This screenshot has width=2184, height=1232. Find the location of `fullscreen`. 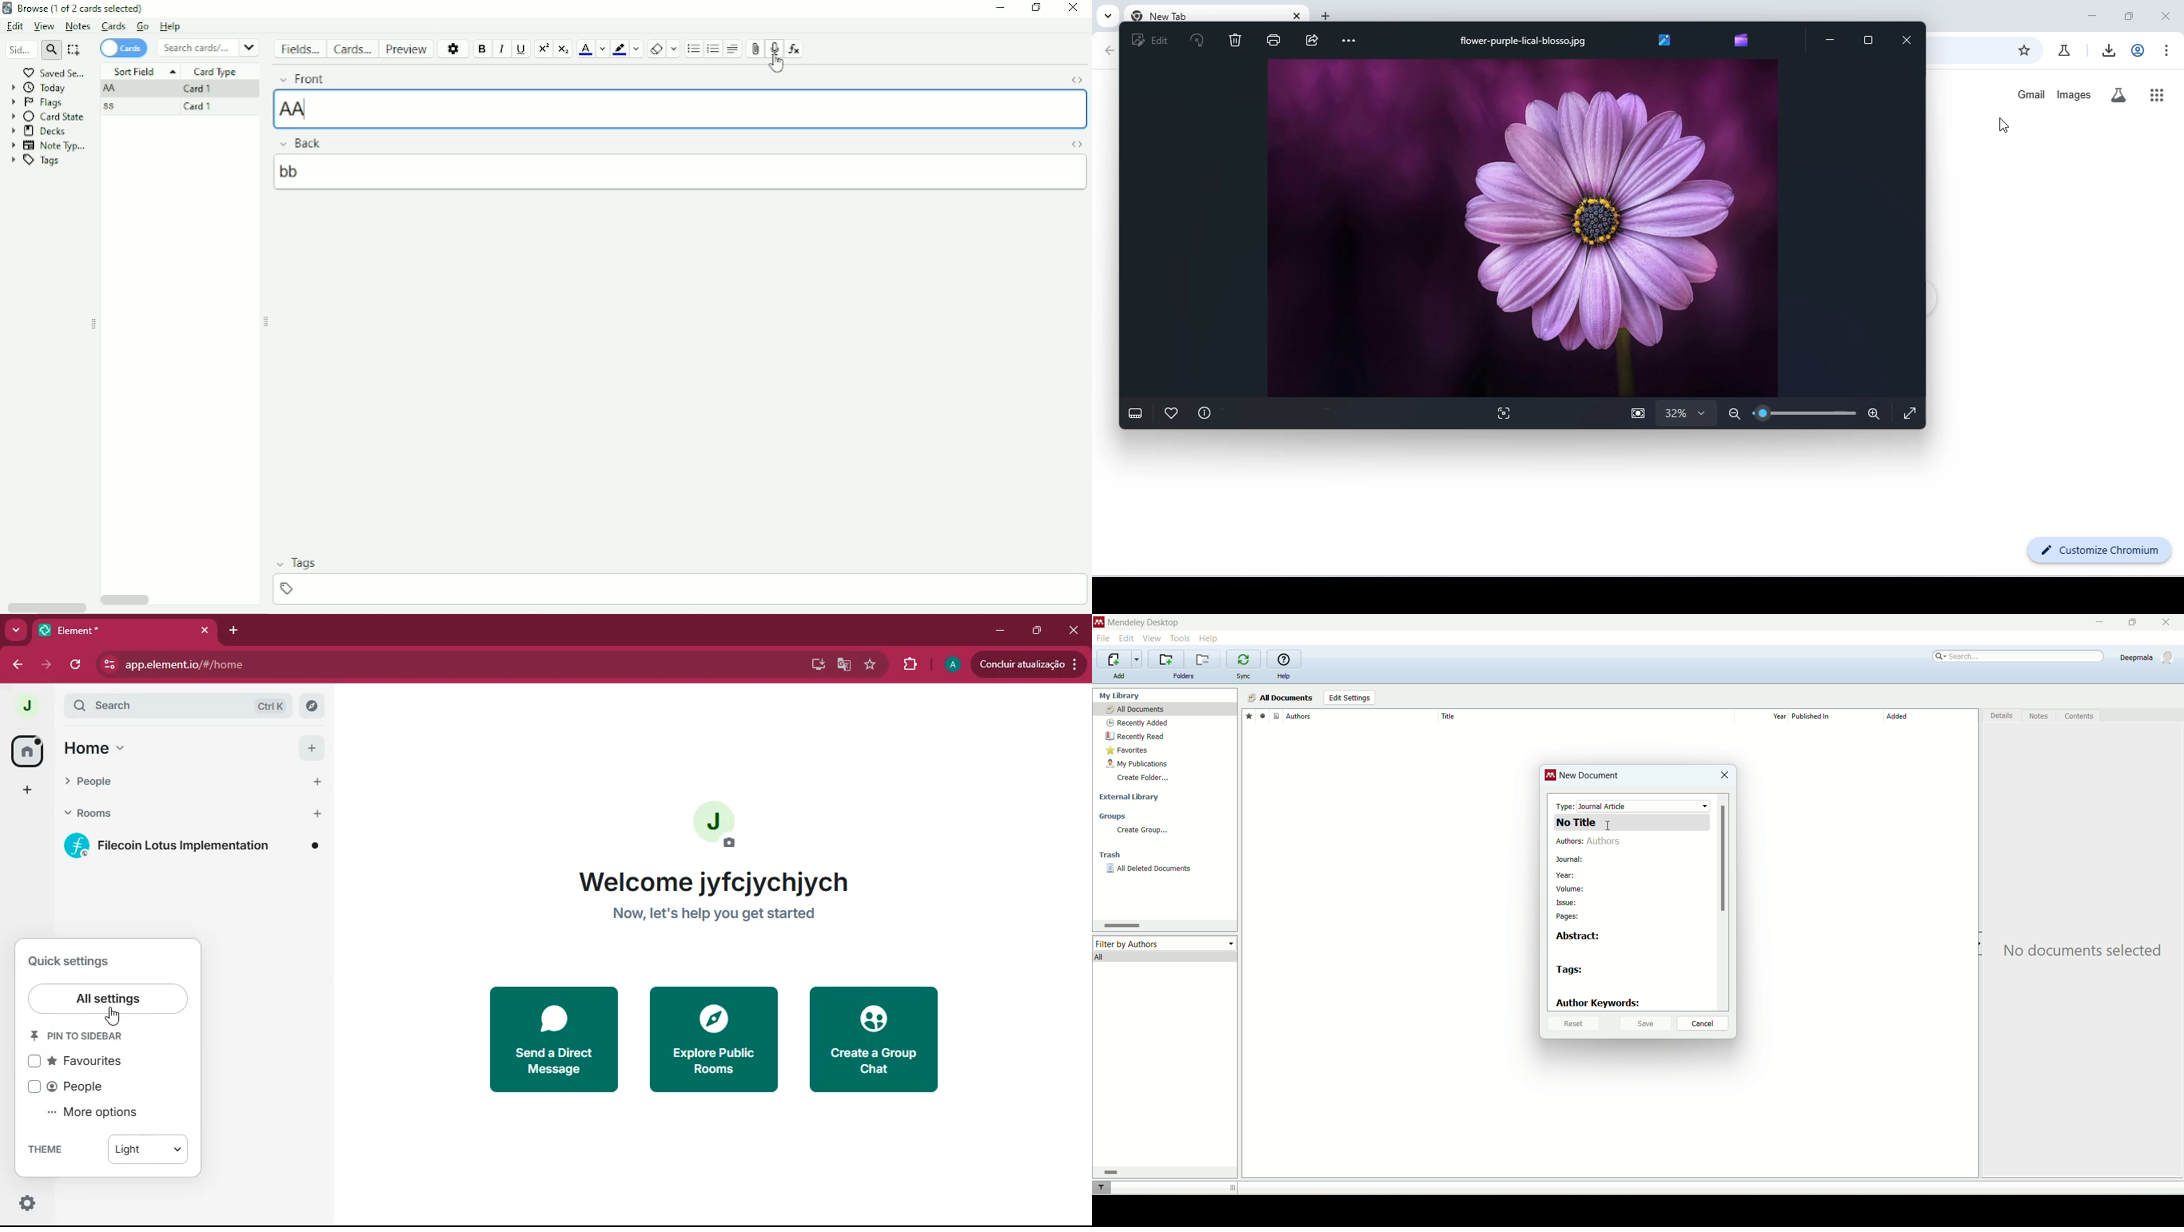

fullscreen is located at coordinates (1911, 414).